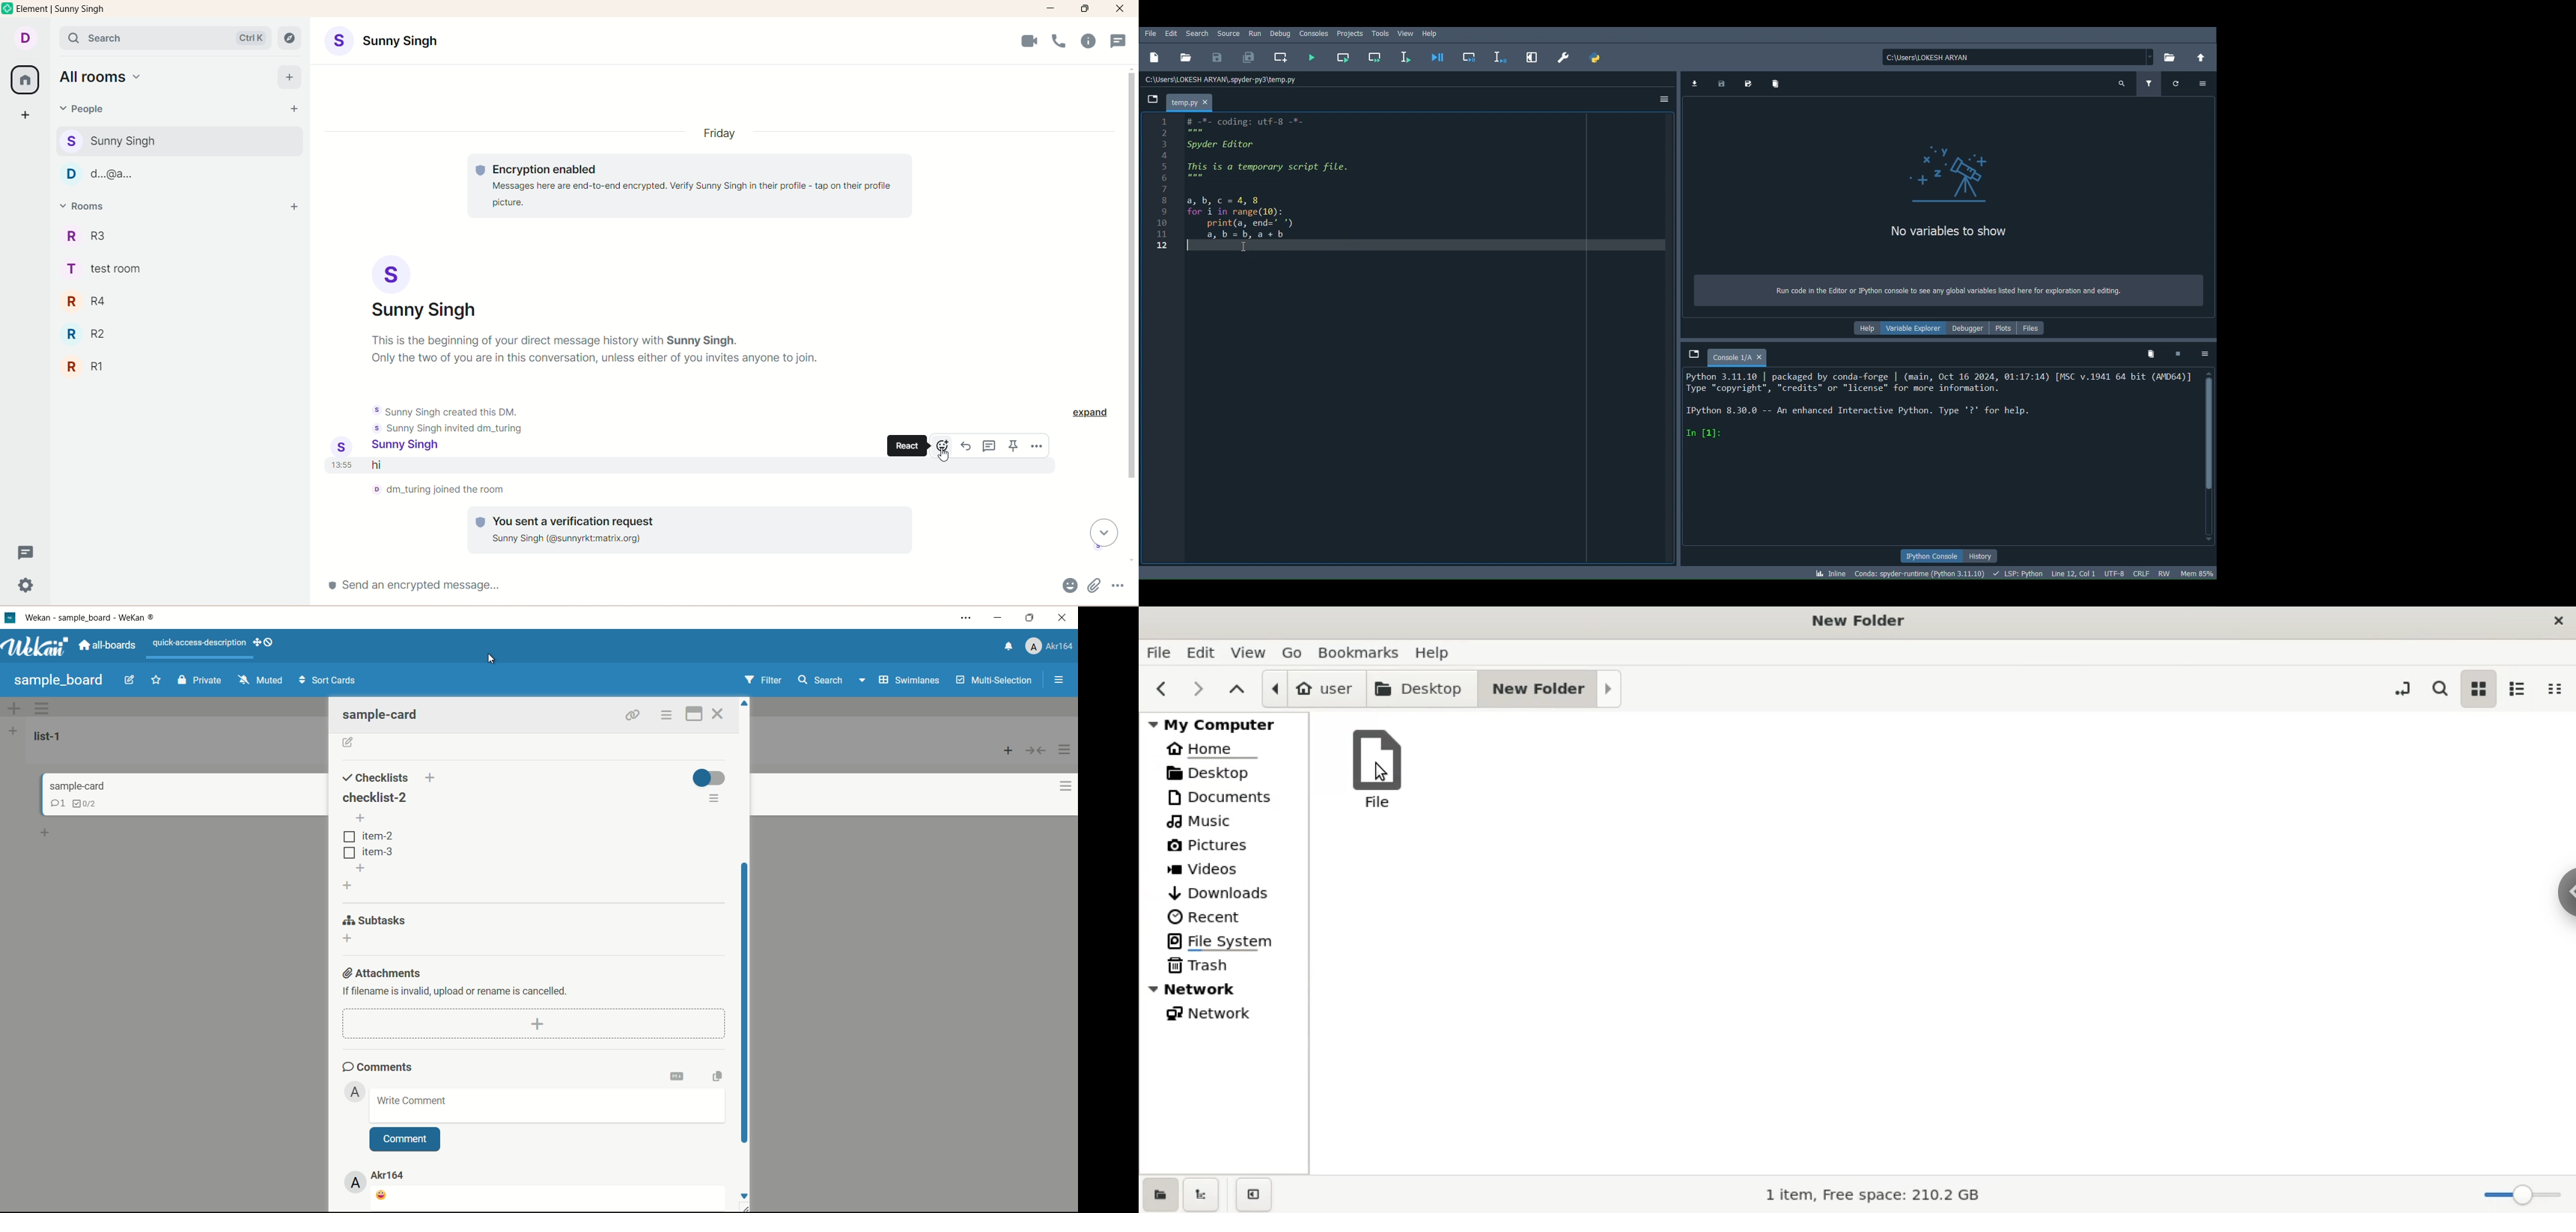 Image resolution: width=2576 pixels, height=1232 pixels. What do you see at coordinates (432, 778) in the screenshot?
I see `add checklist` at bounding box center [432, 778].